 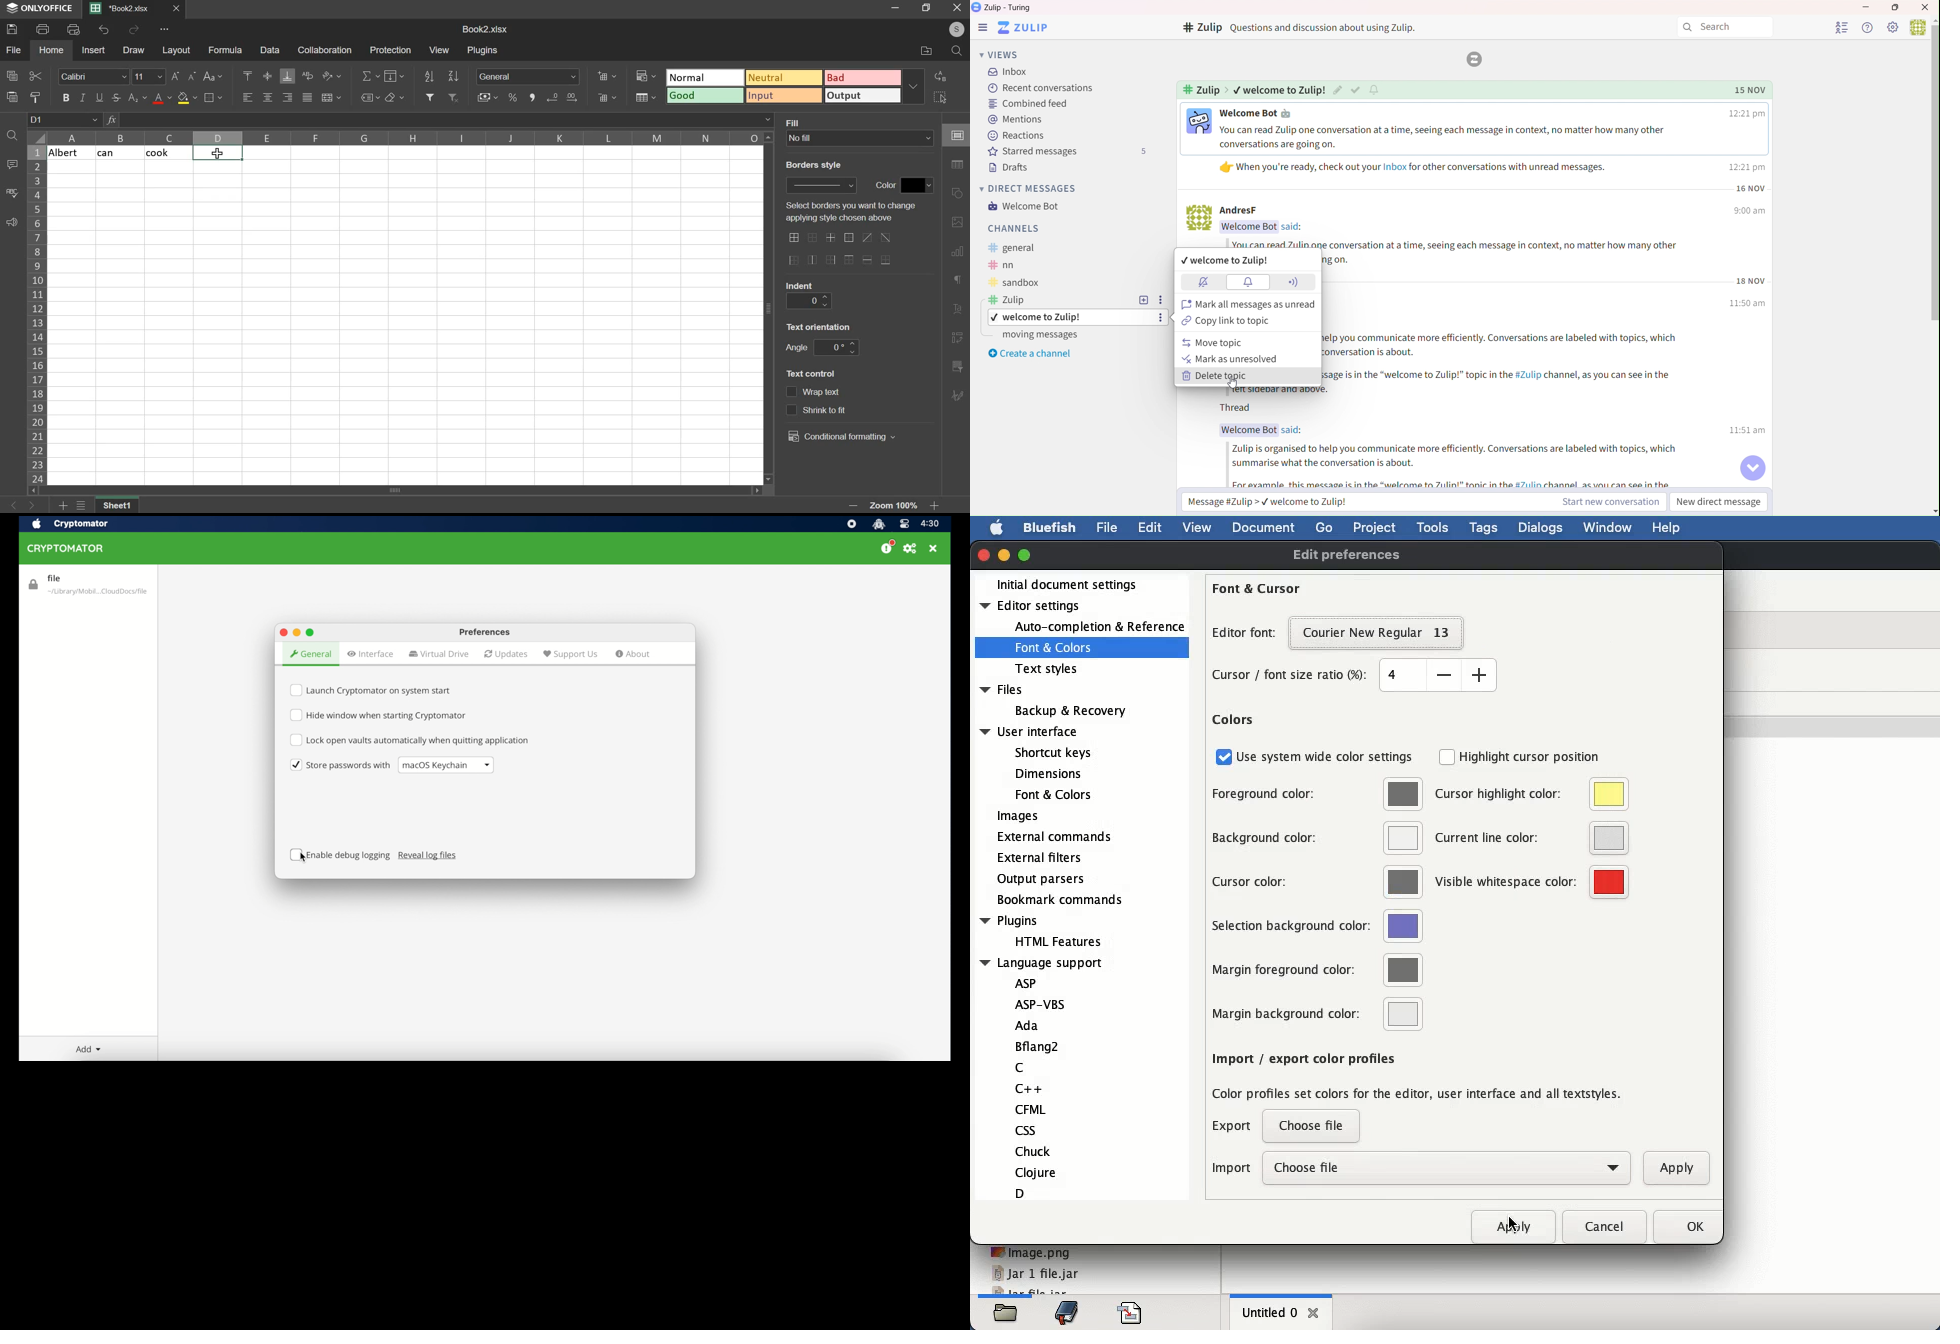 What do you see at coordinates (1751, 189) in the screenshot?
I see `Time` at bounding box center [1751, 189].